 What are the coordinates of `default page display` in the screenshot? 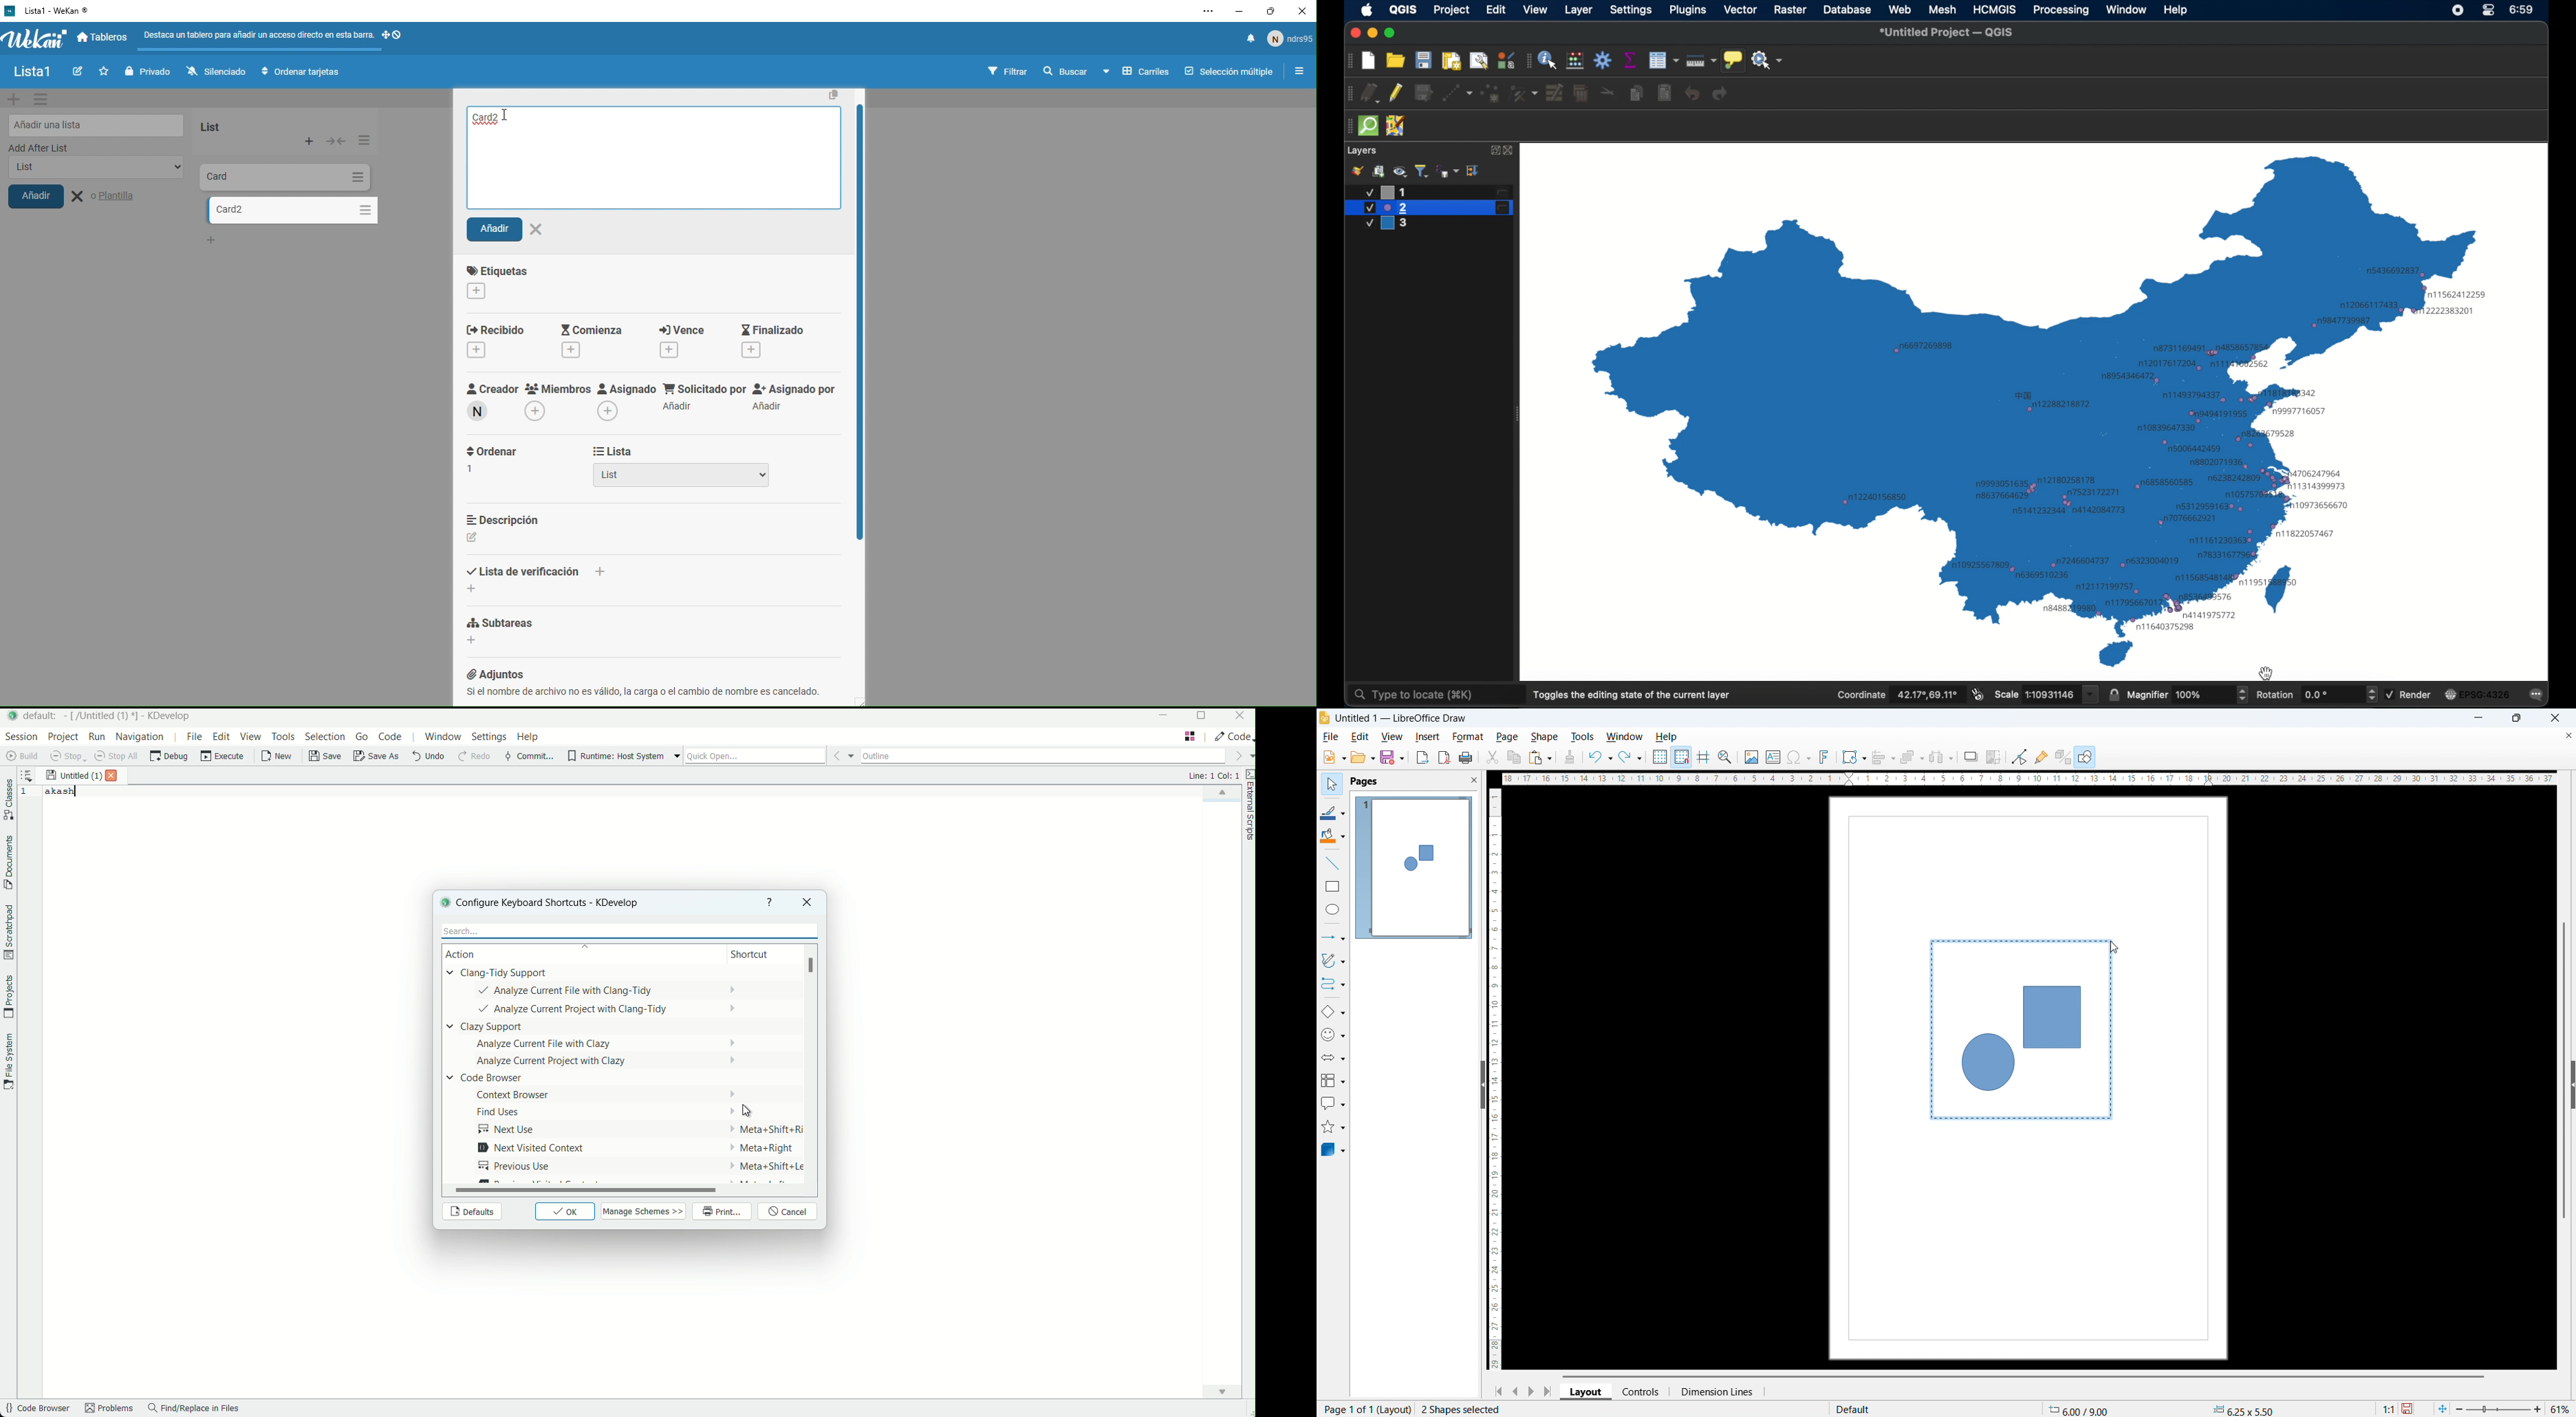 It's located at (1852, 1408).